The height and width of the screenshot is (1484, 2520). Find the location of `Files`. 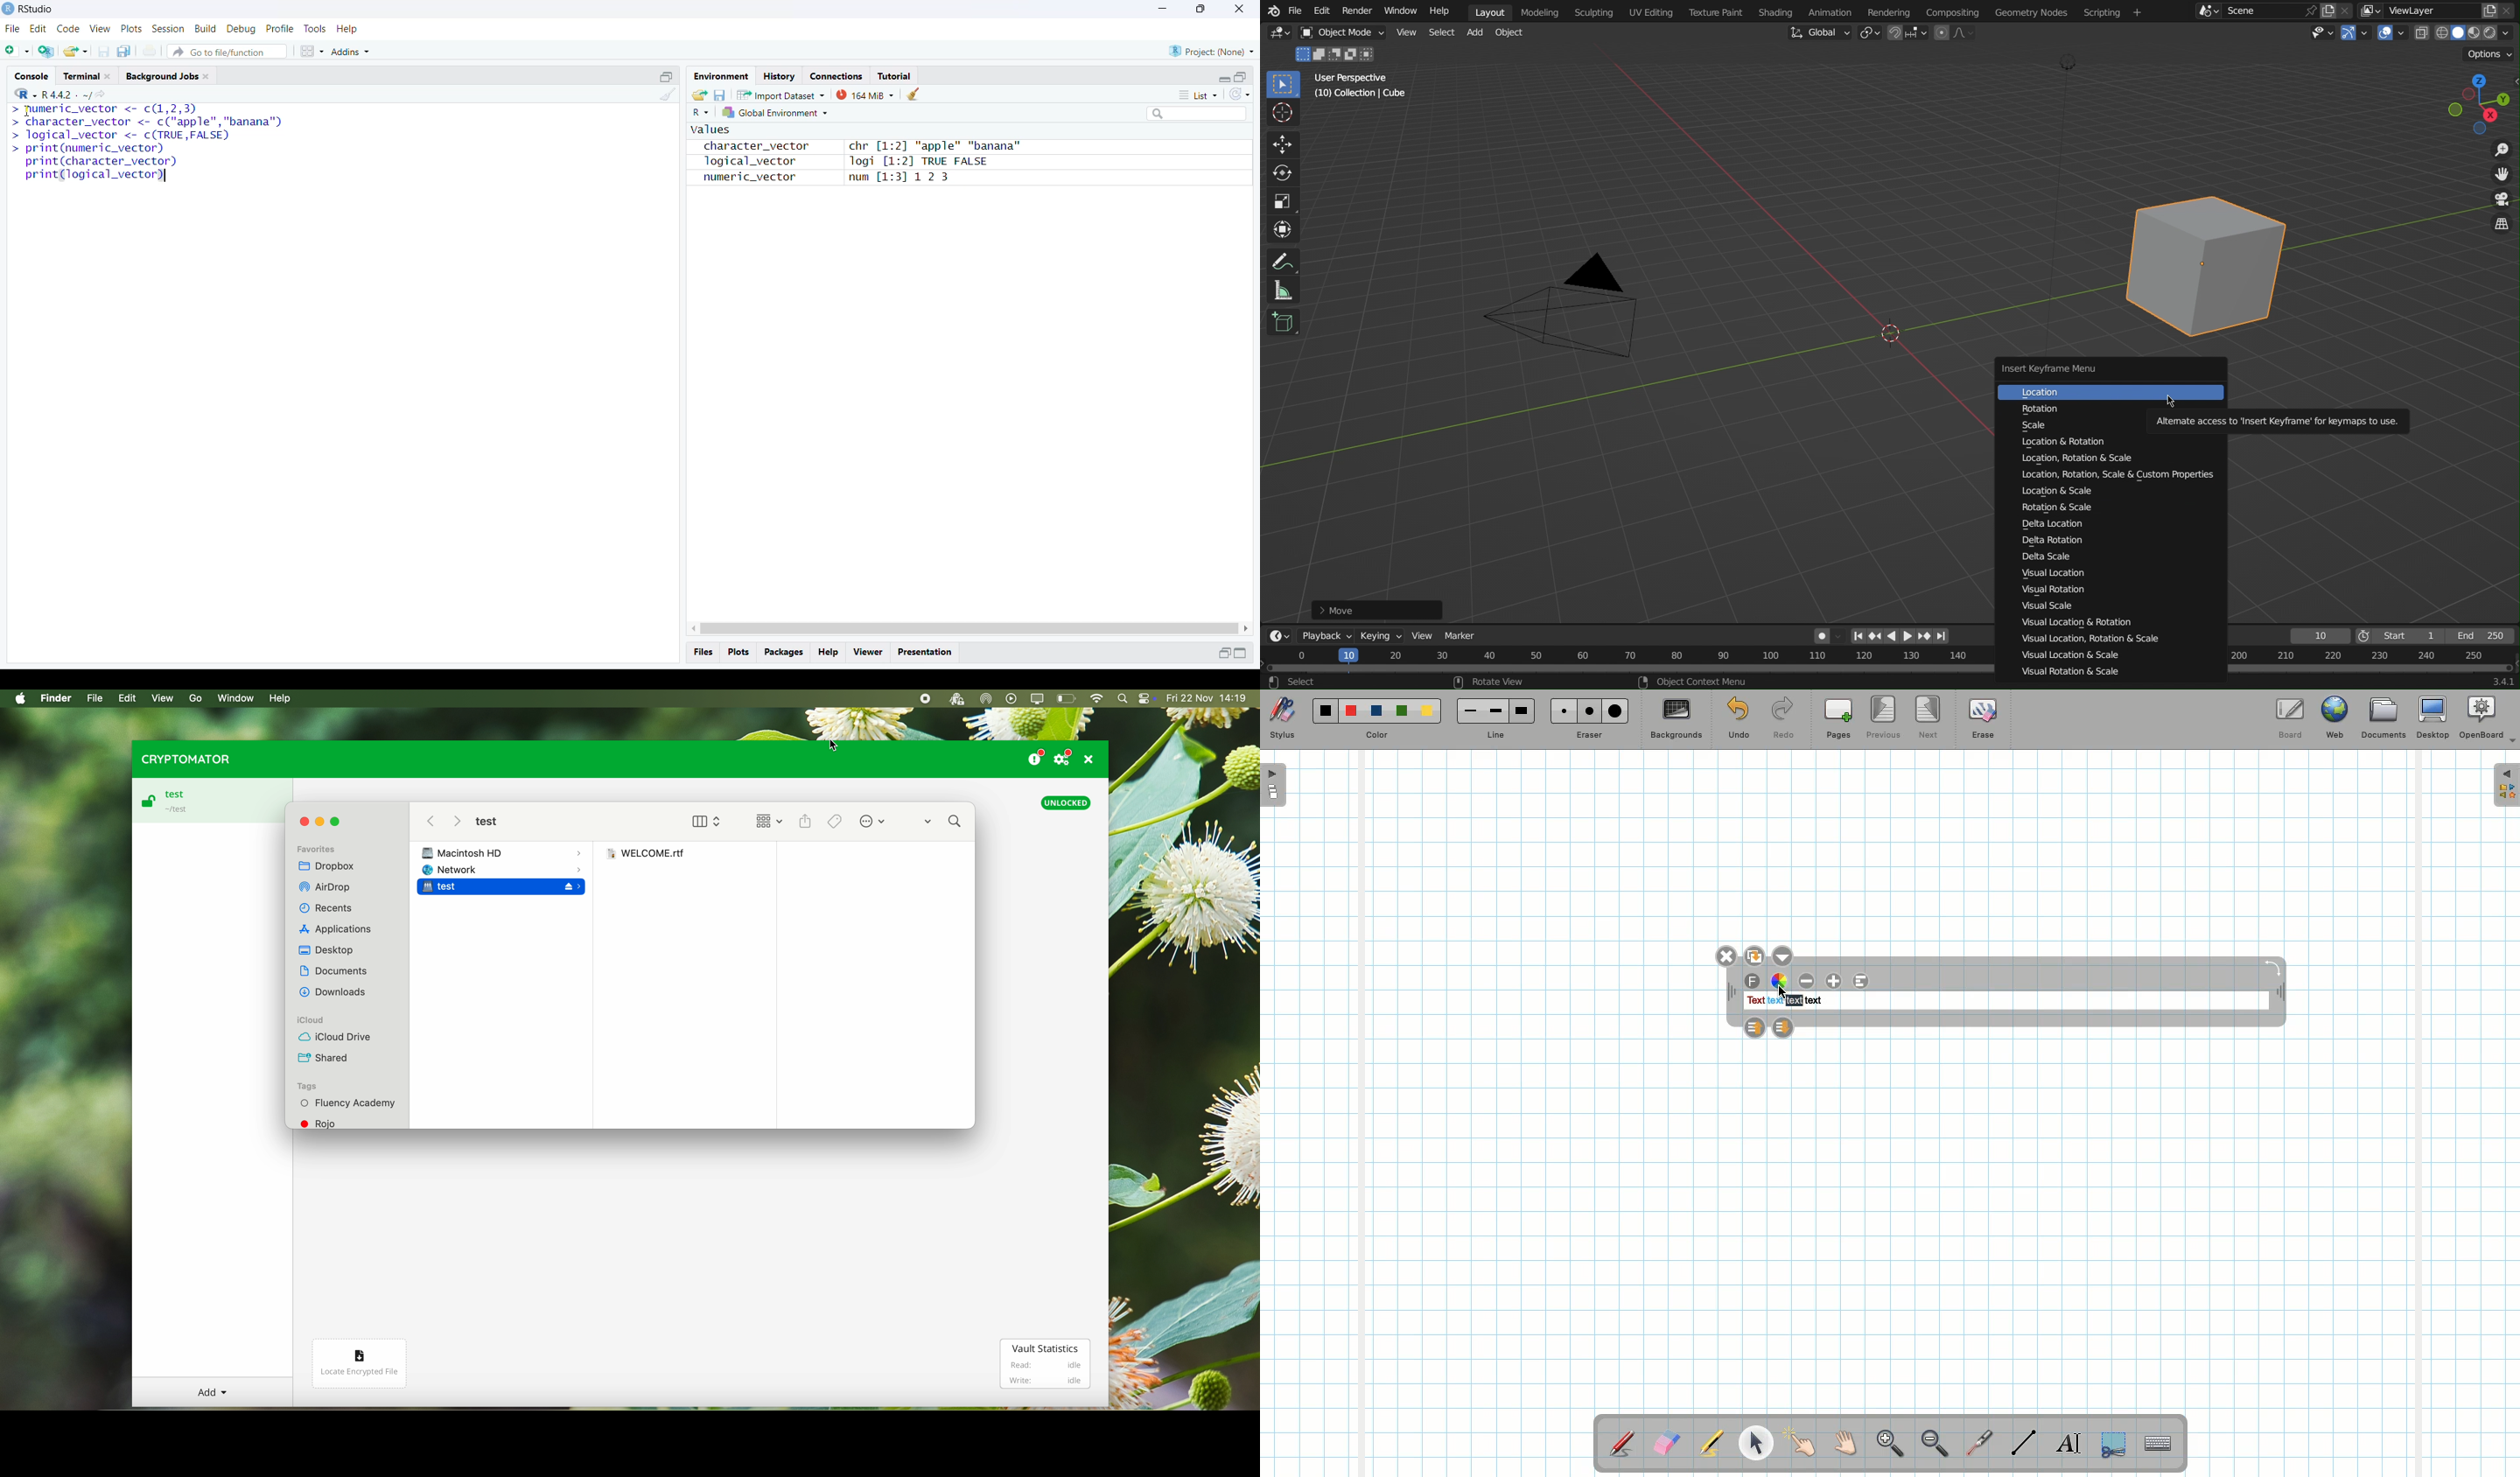

Files is located at coordinates (704, 652).